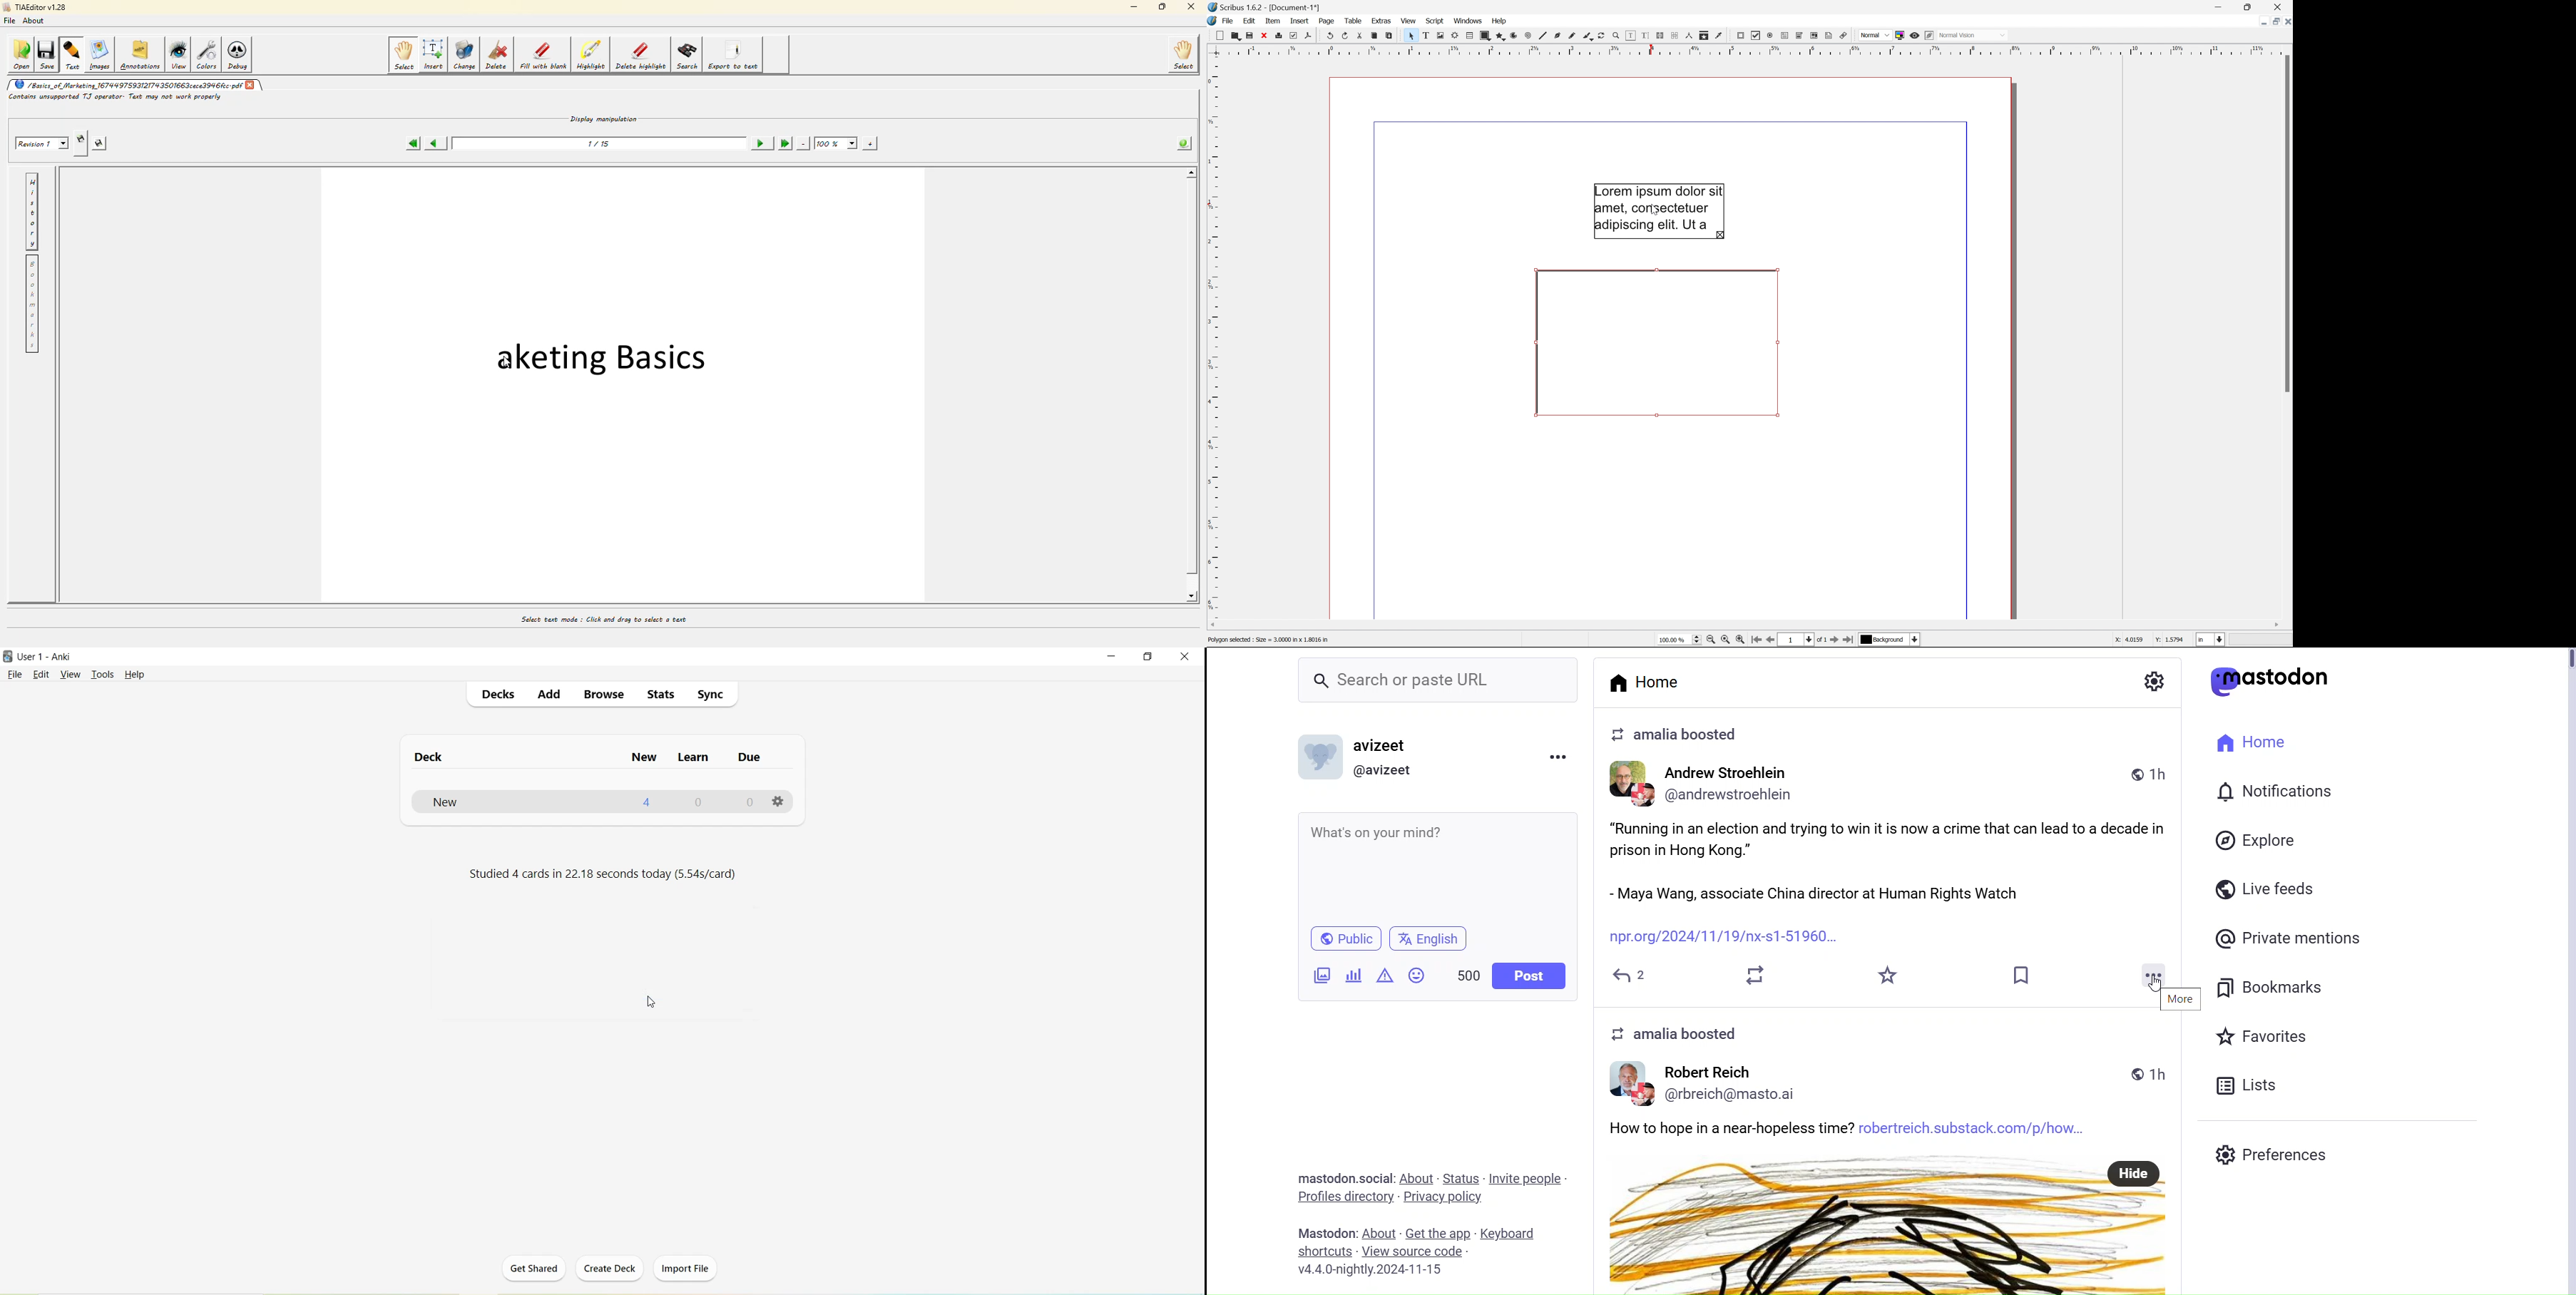 The width and height of the screenshot is (2576, 1316). Describe the element at coordinates (1232, 36) in the screenshot. I see `Open` at that location.